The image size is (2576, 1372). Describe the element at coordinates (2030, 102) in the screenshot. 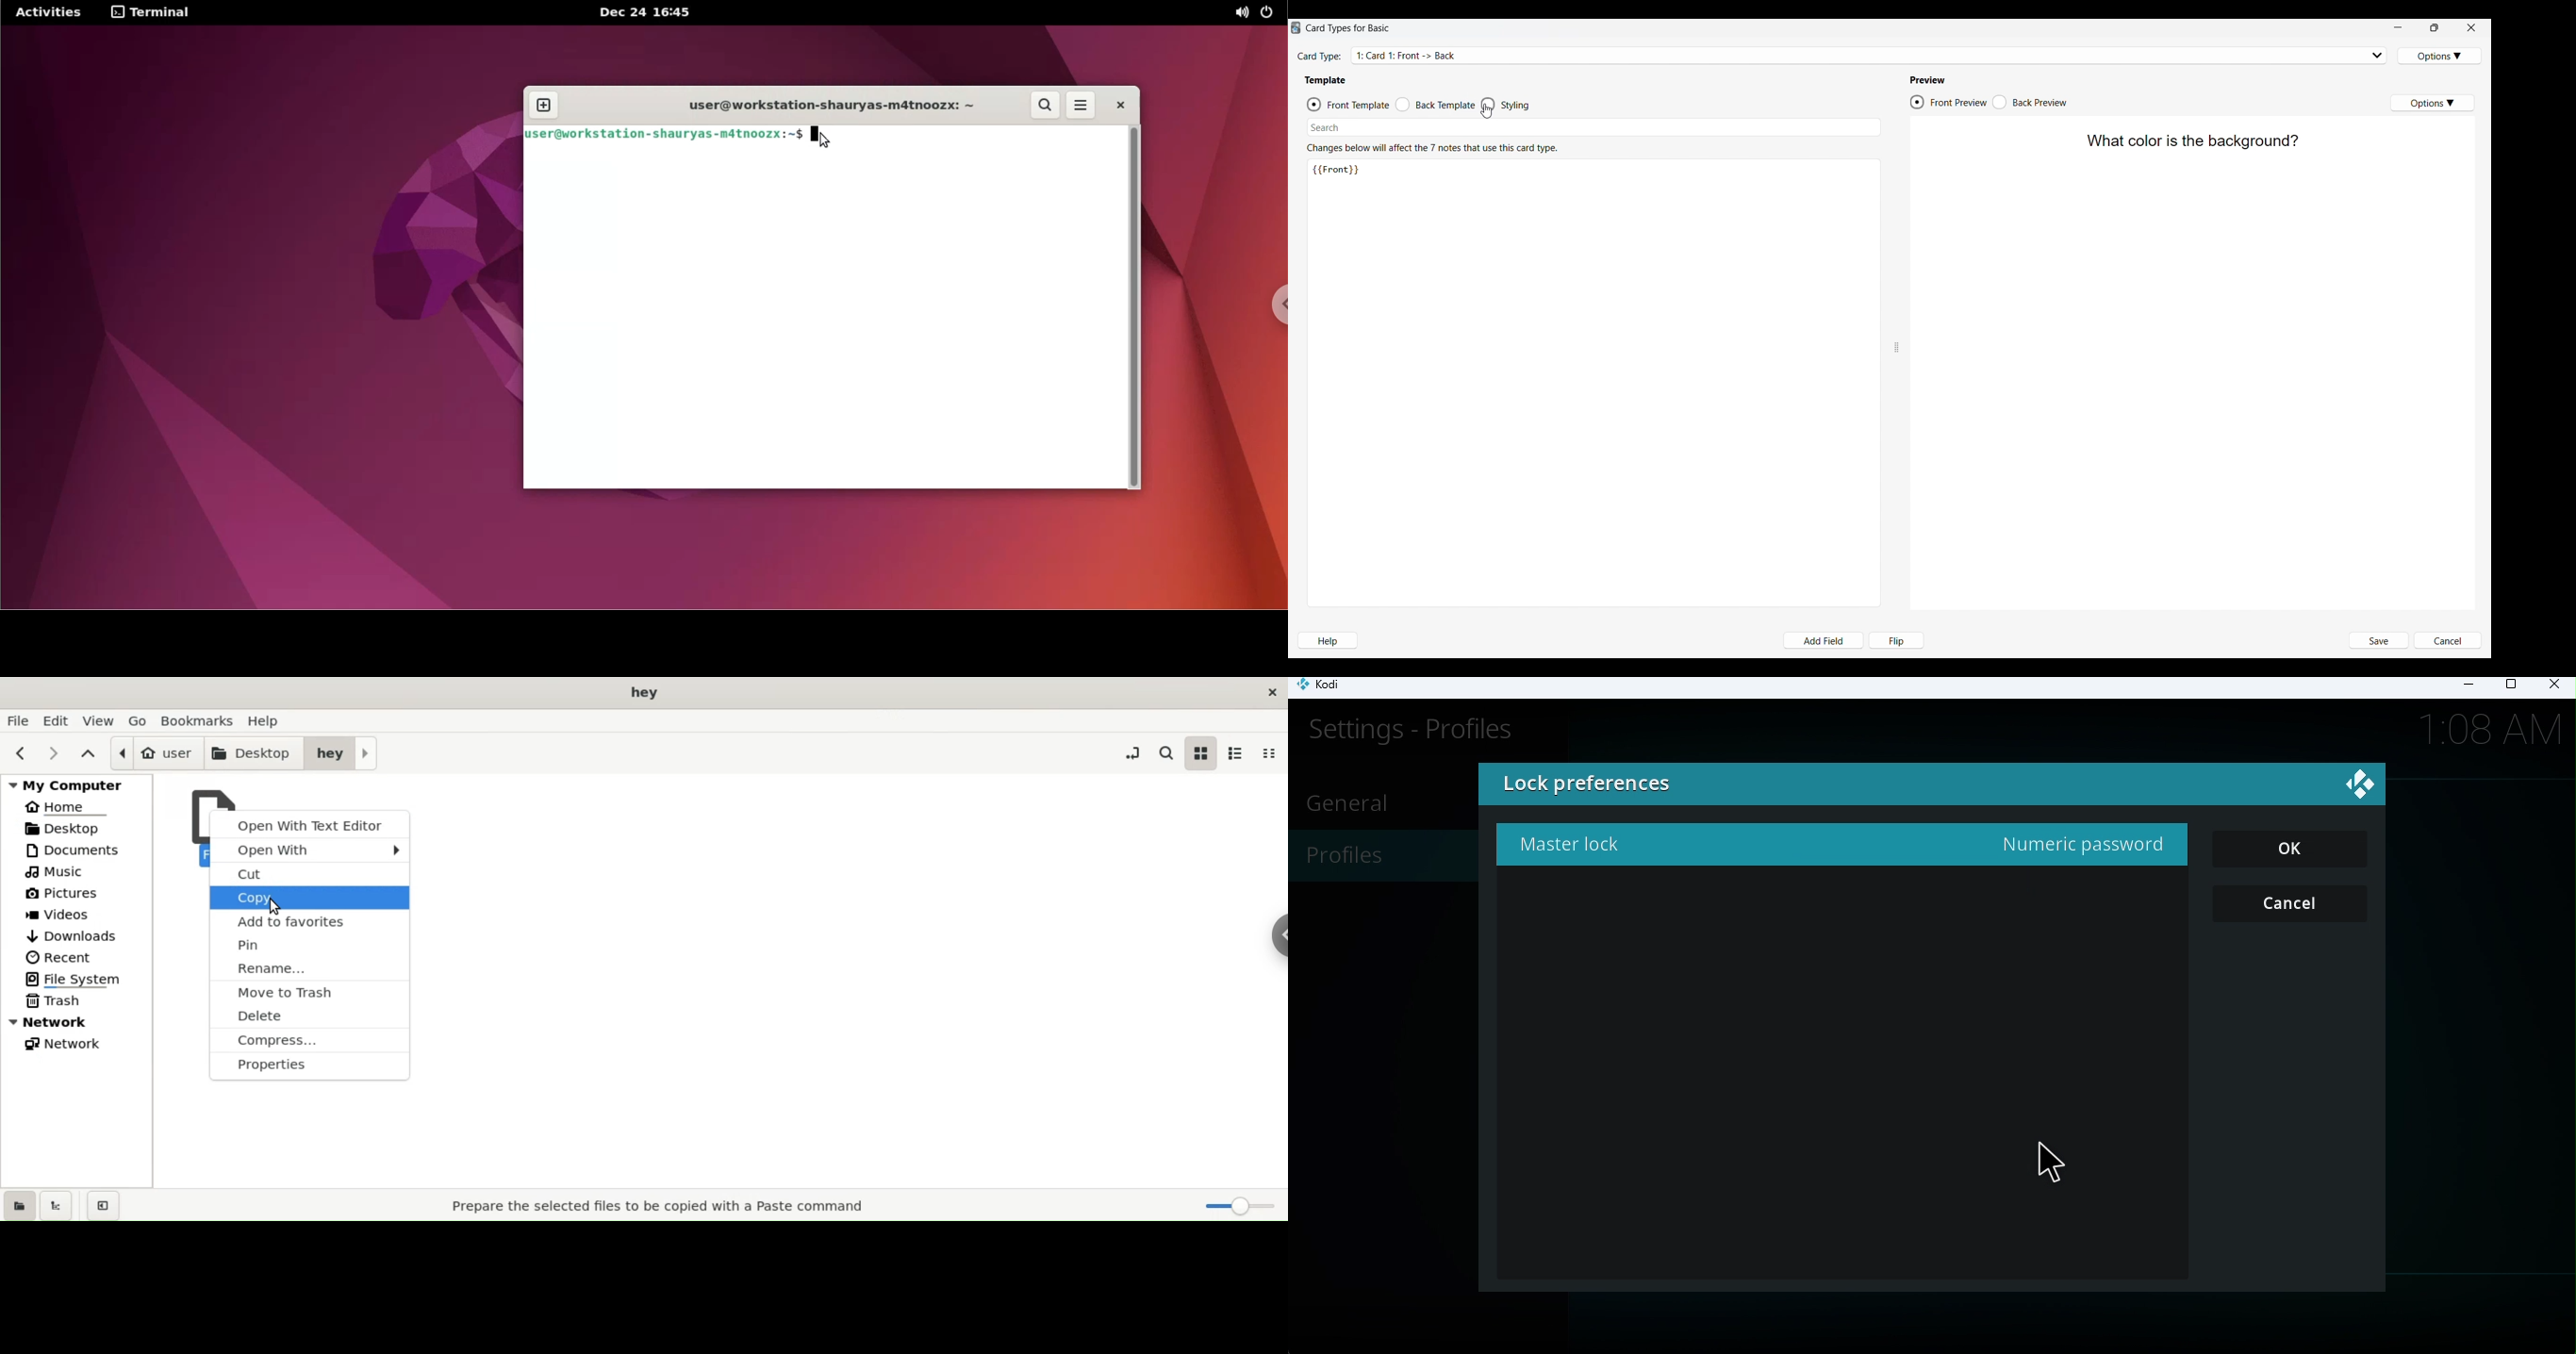

I see `Preview back of card` at that location.